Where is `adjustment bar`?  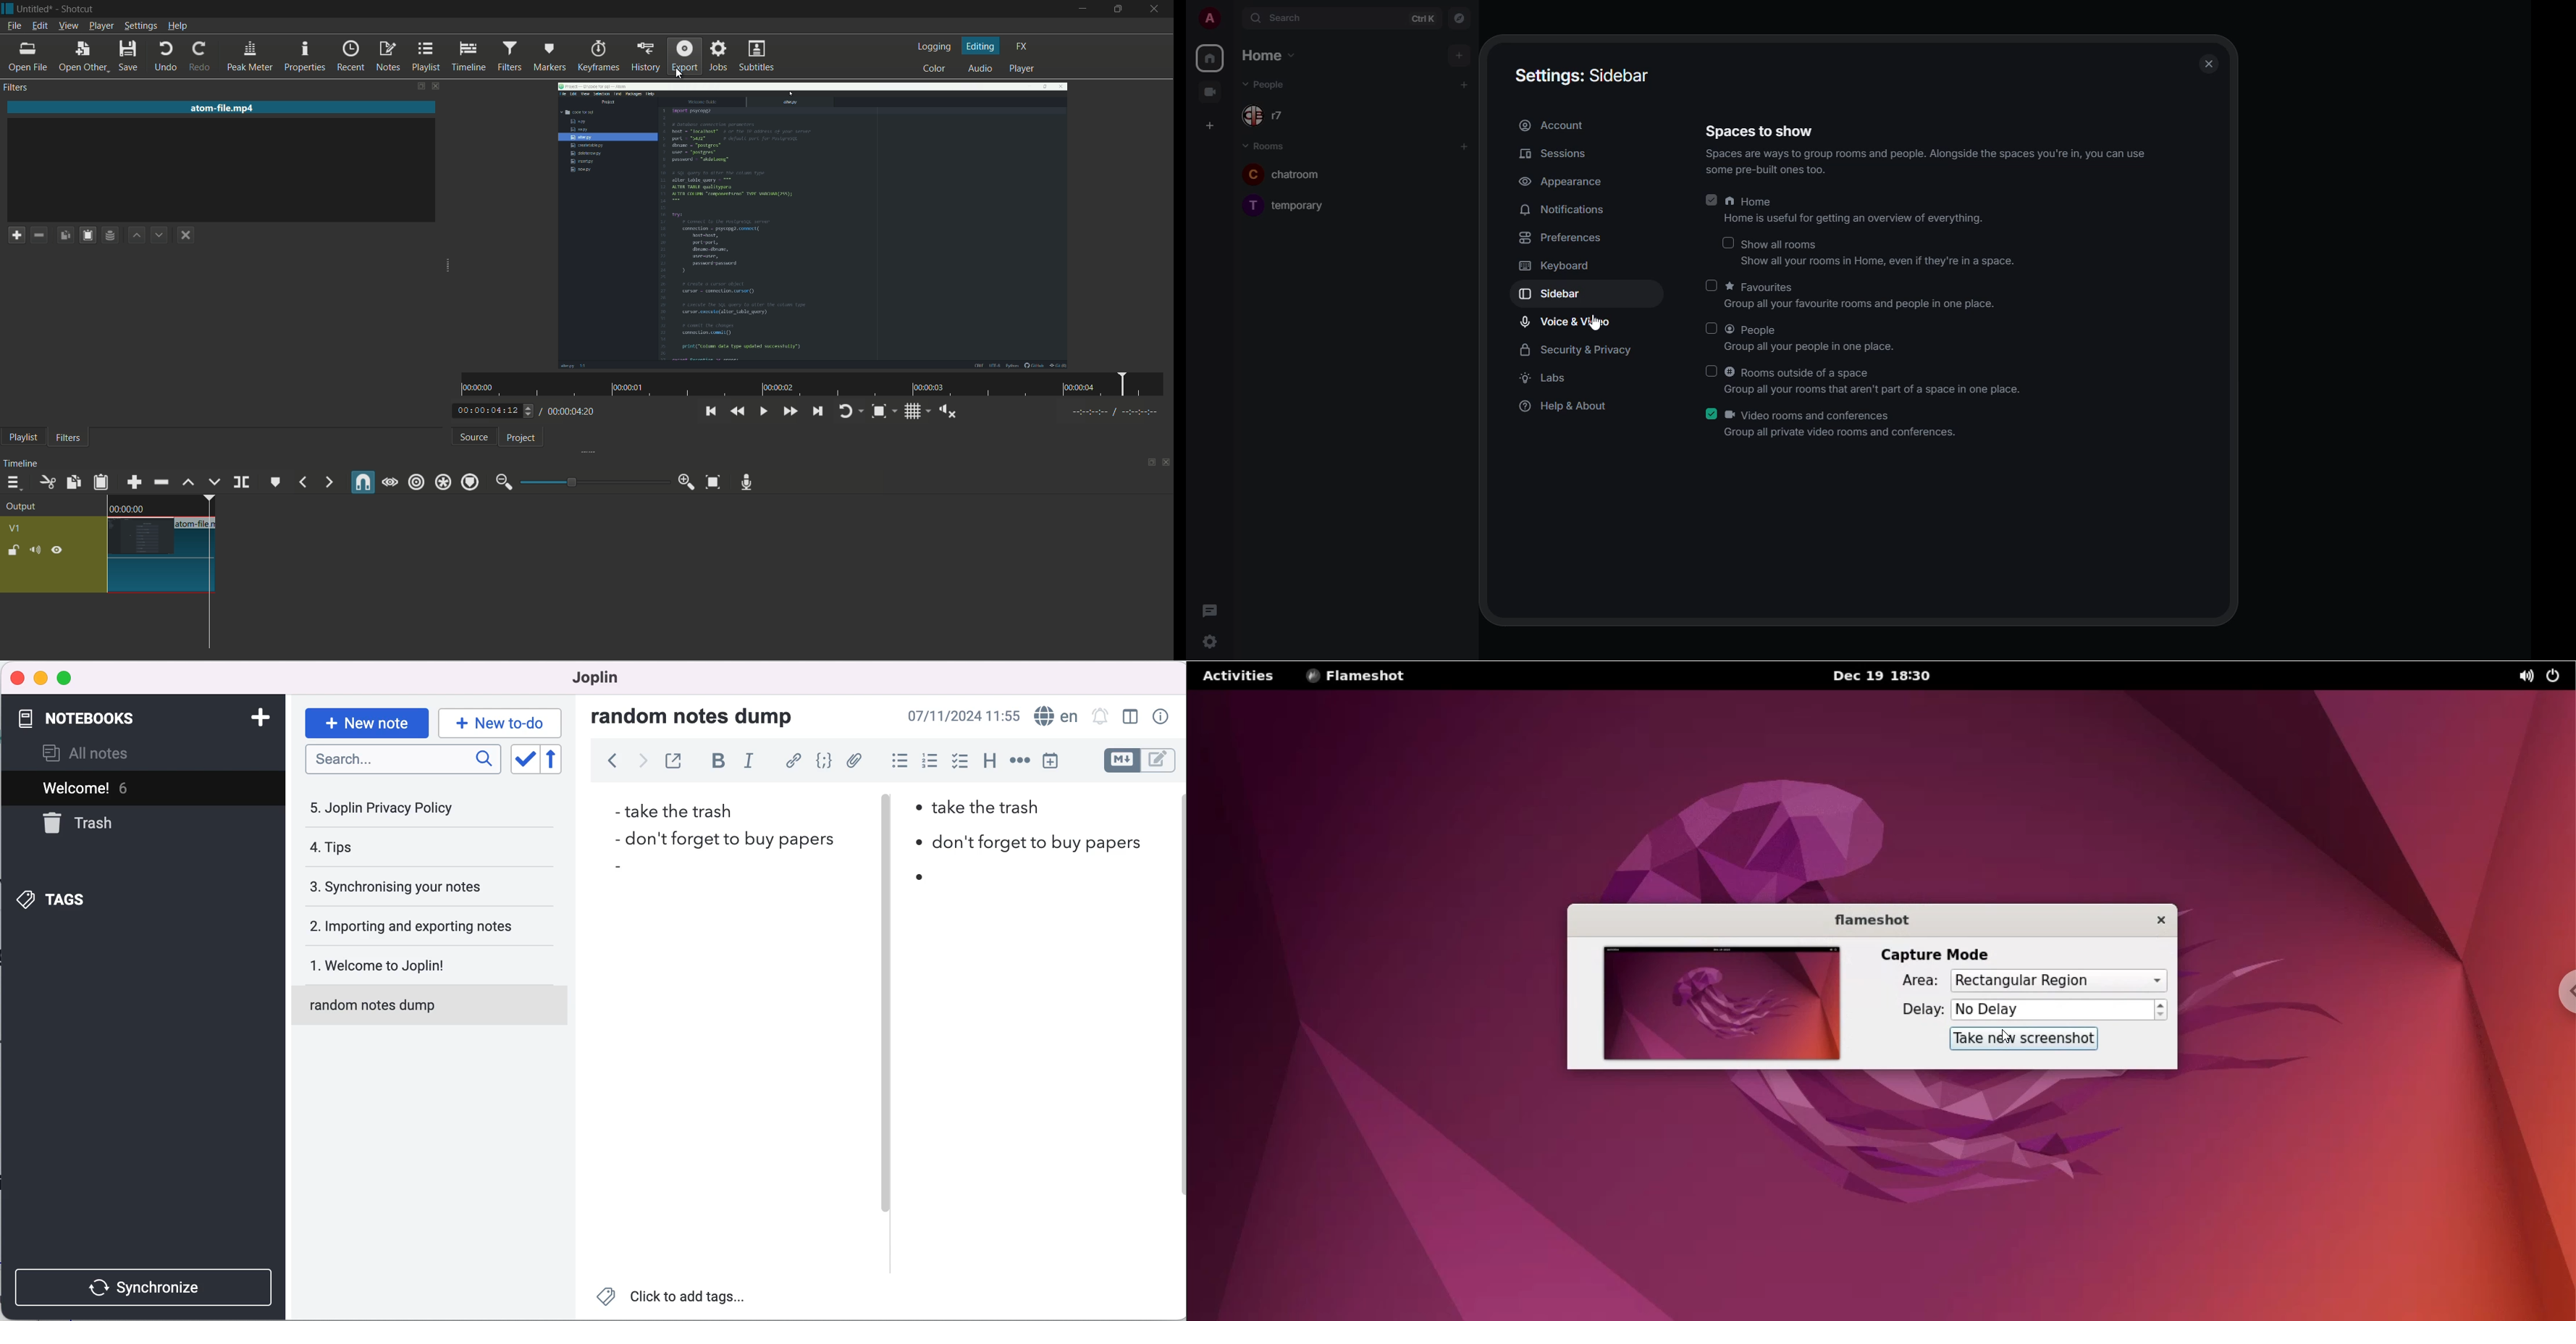
adjustment bar is located at coordinates (594, 482).